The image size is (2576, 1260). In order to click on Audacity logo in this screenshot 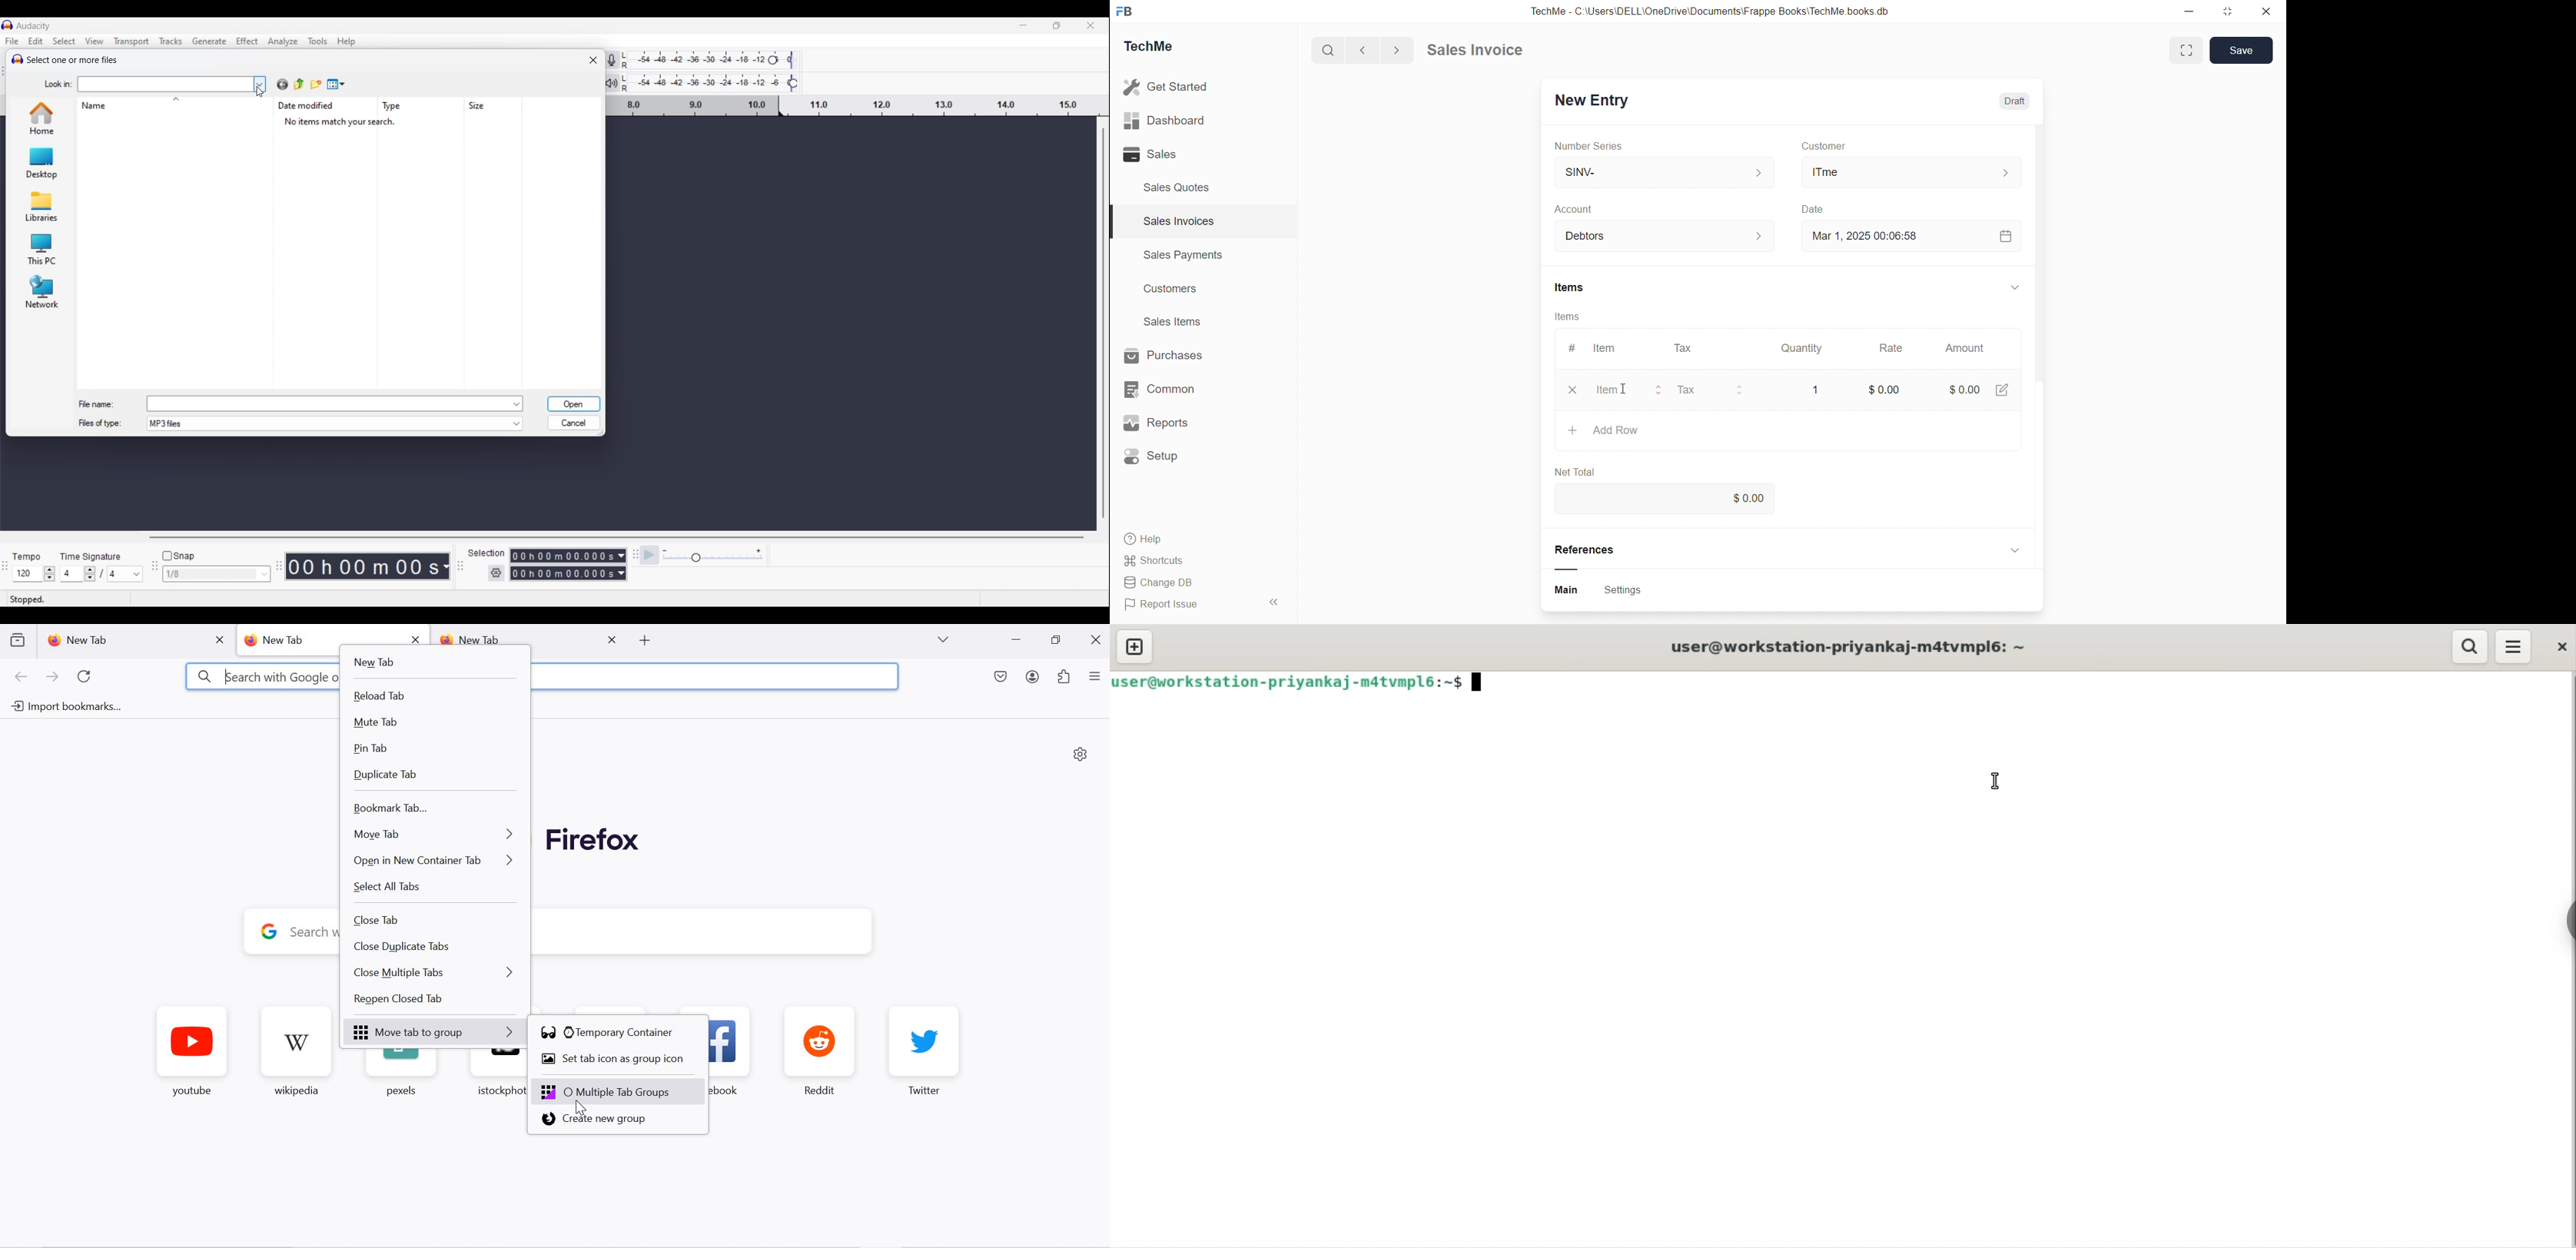, I will do `click(15, 58)`.